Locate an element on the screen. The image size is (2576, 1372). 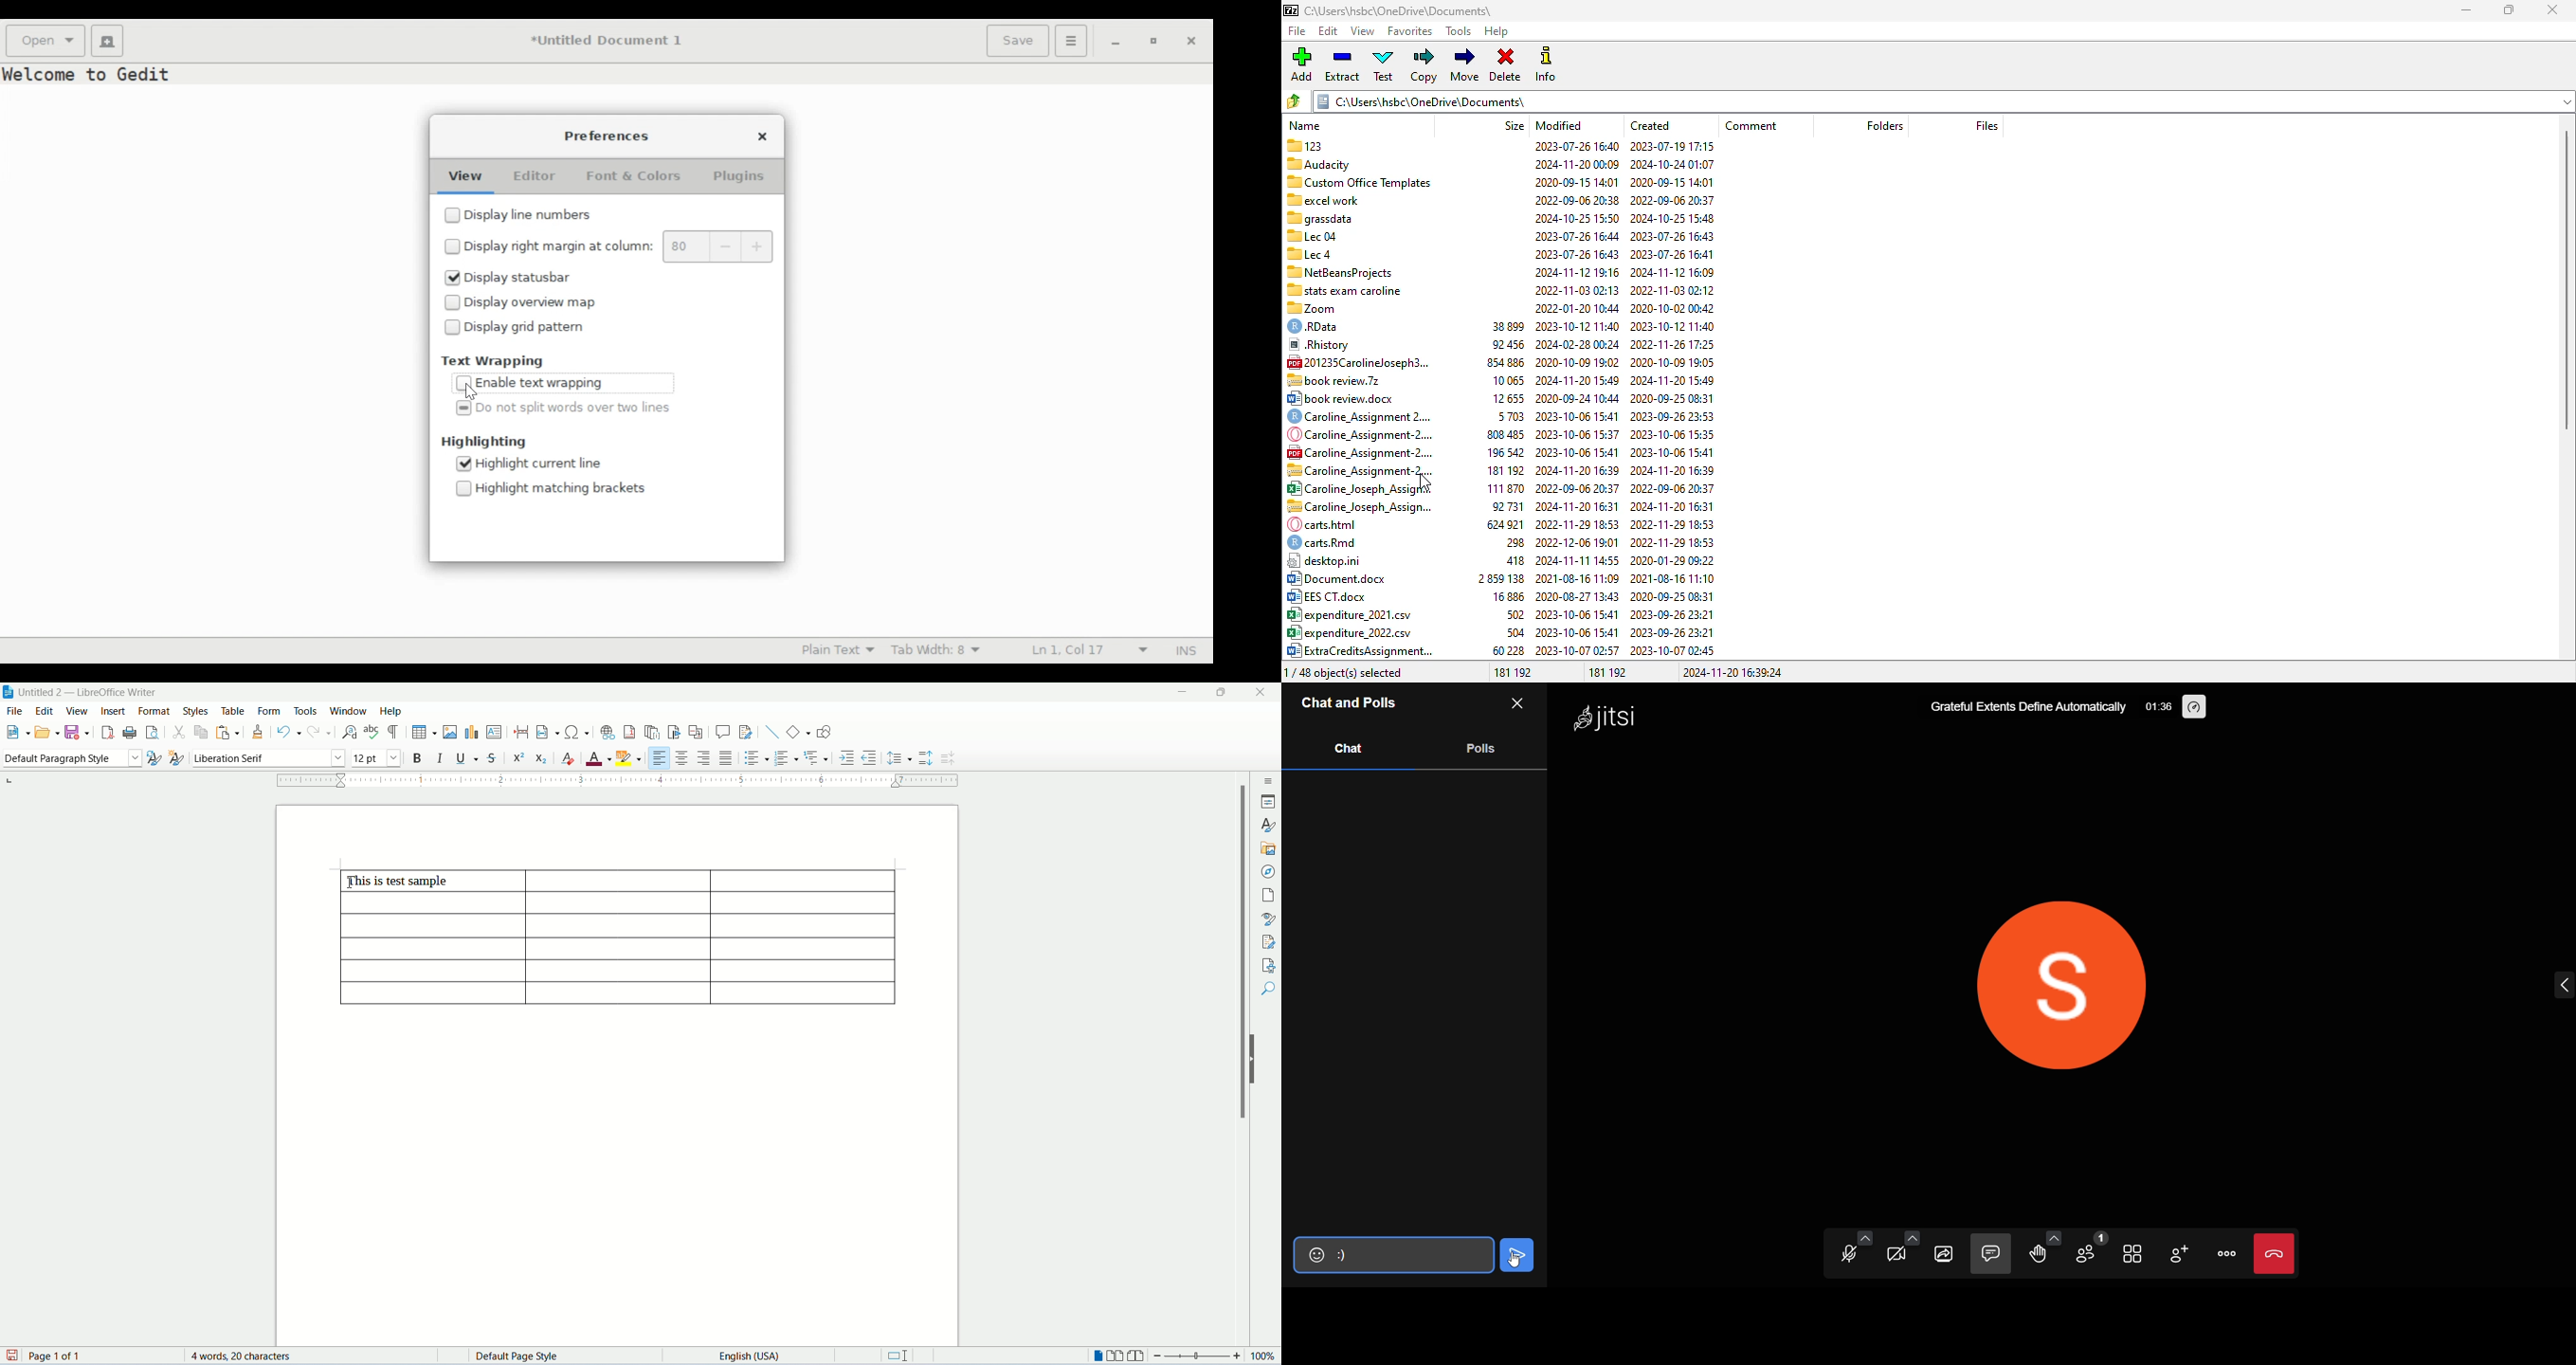
created is located at coordinates (1651, 125).